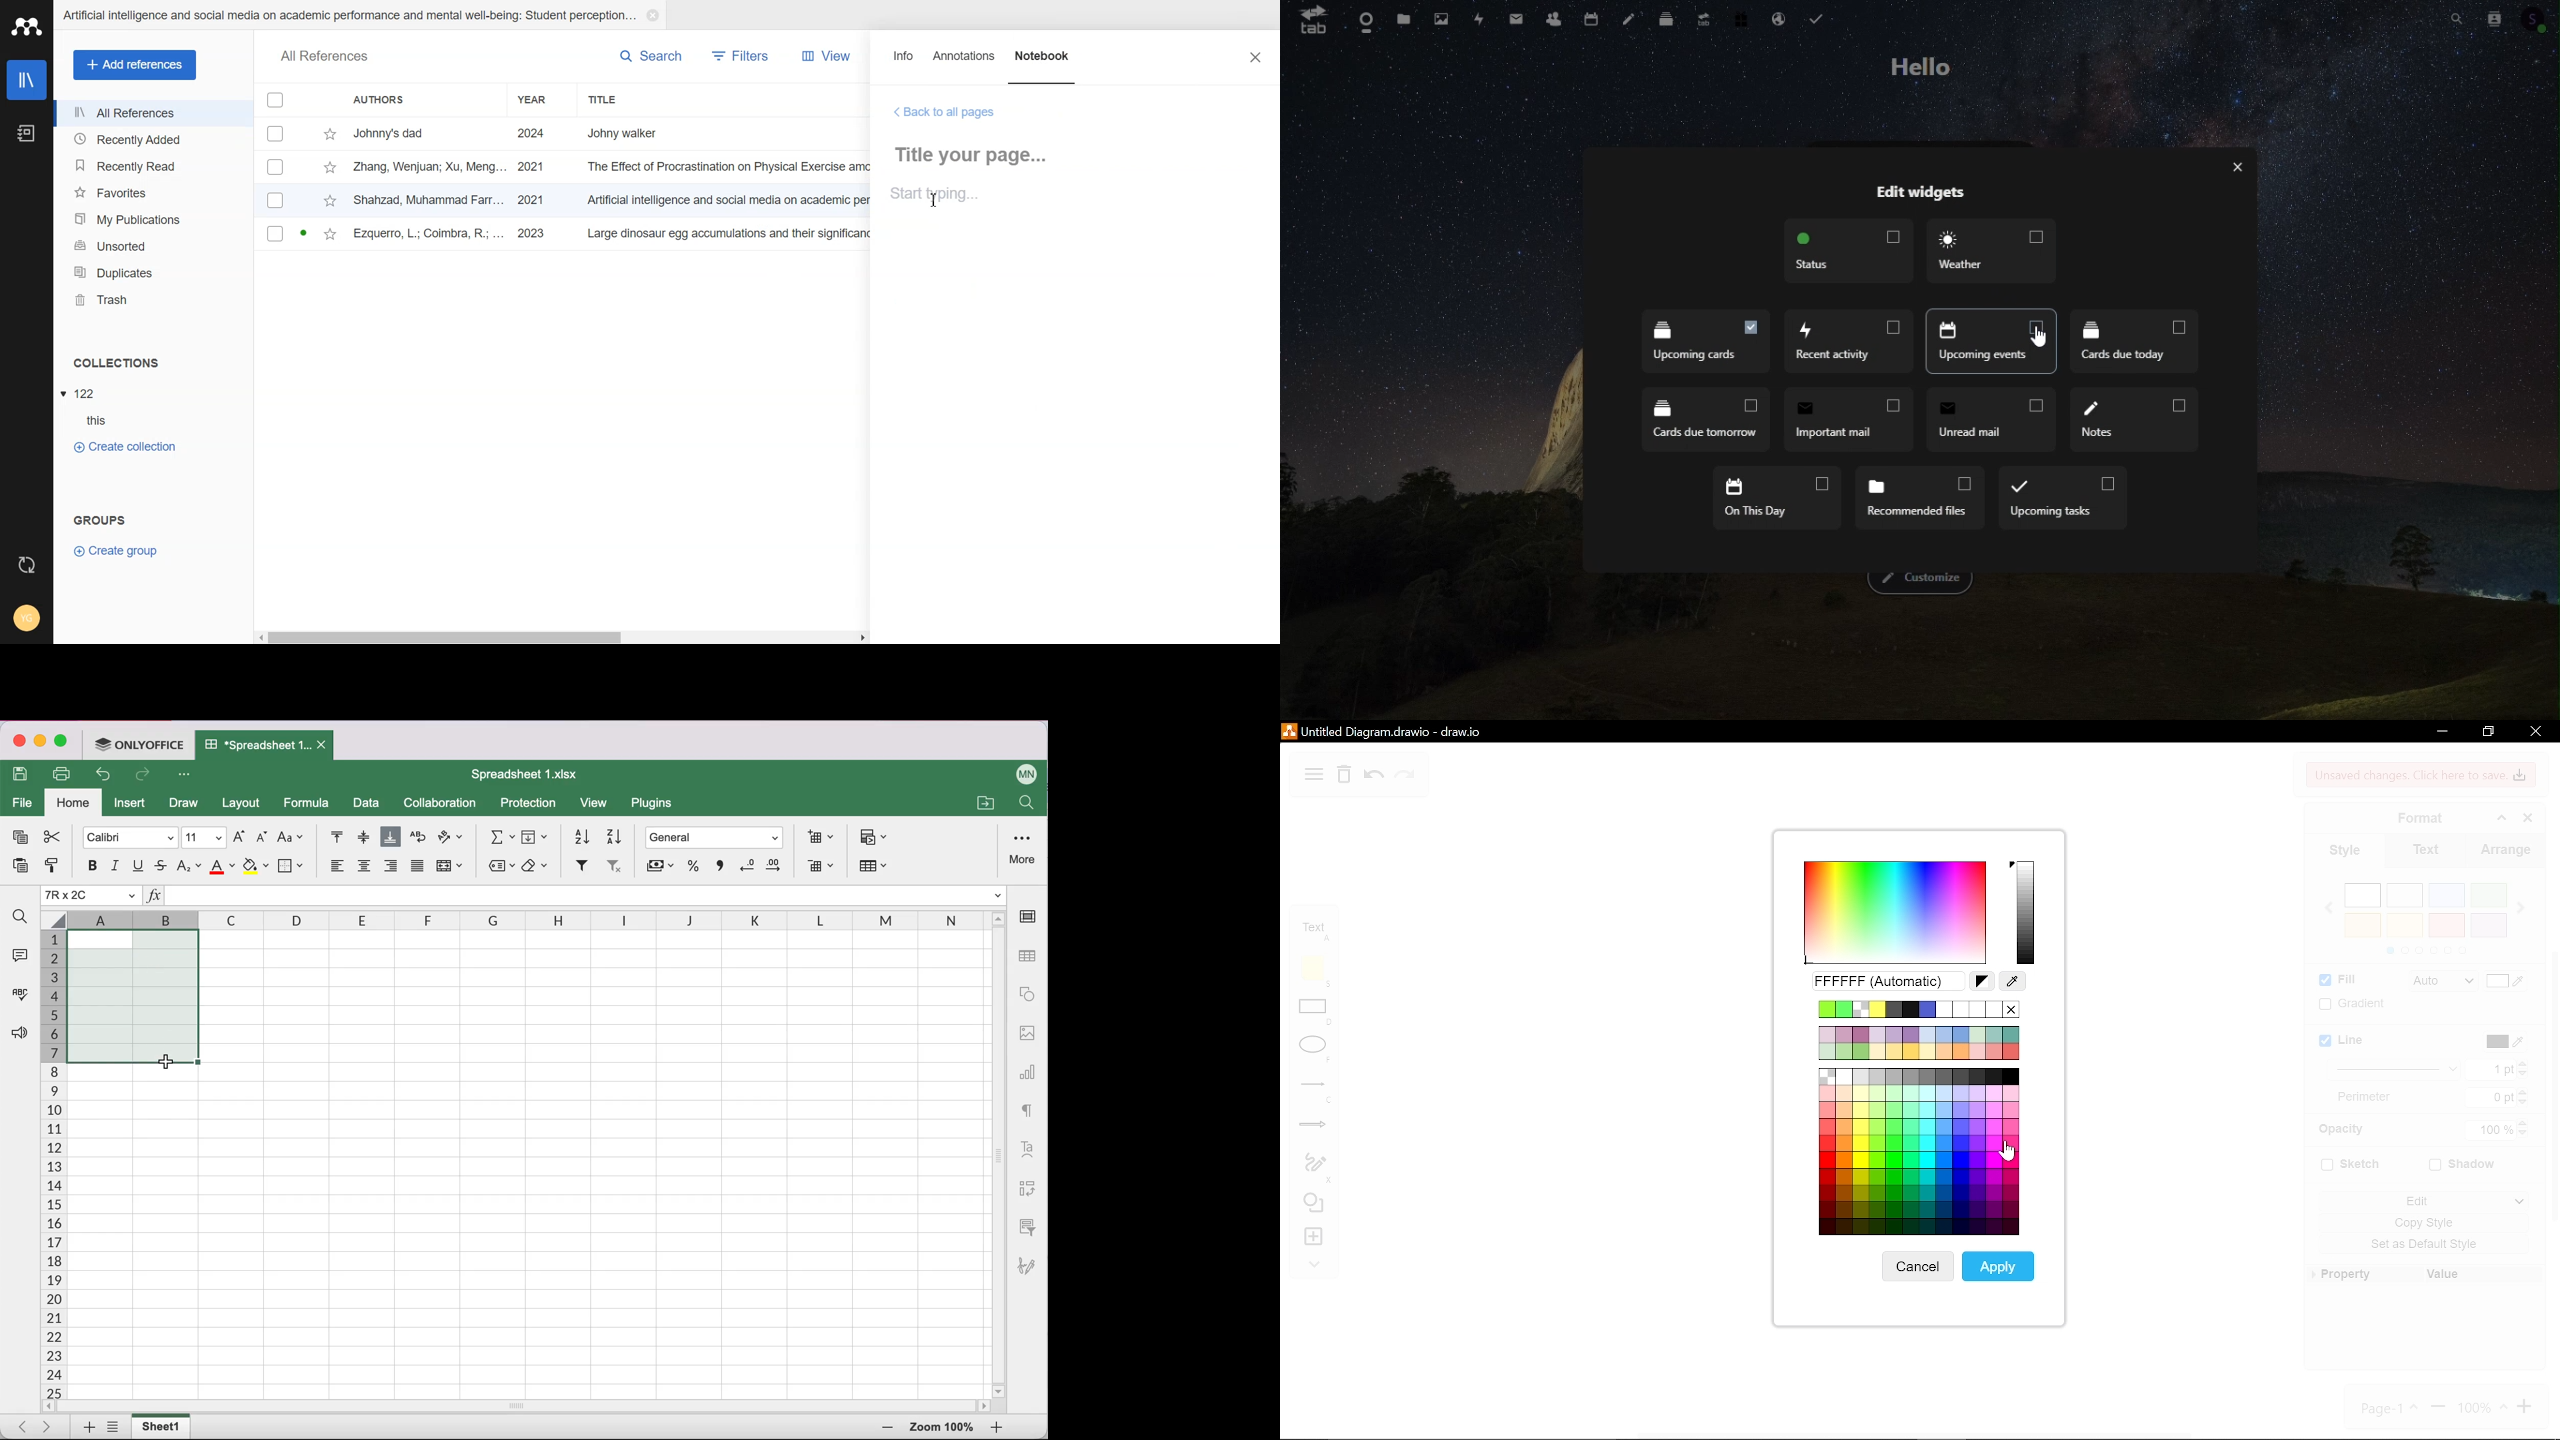  I want to click on bold, so click(87, 865).